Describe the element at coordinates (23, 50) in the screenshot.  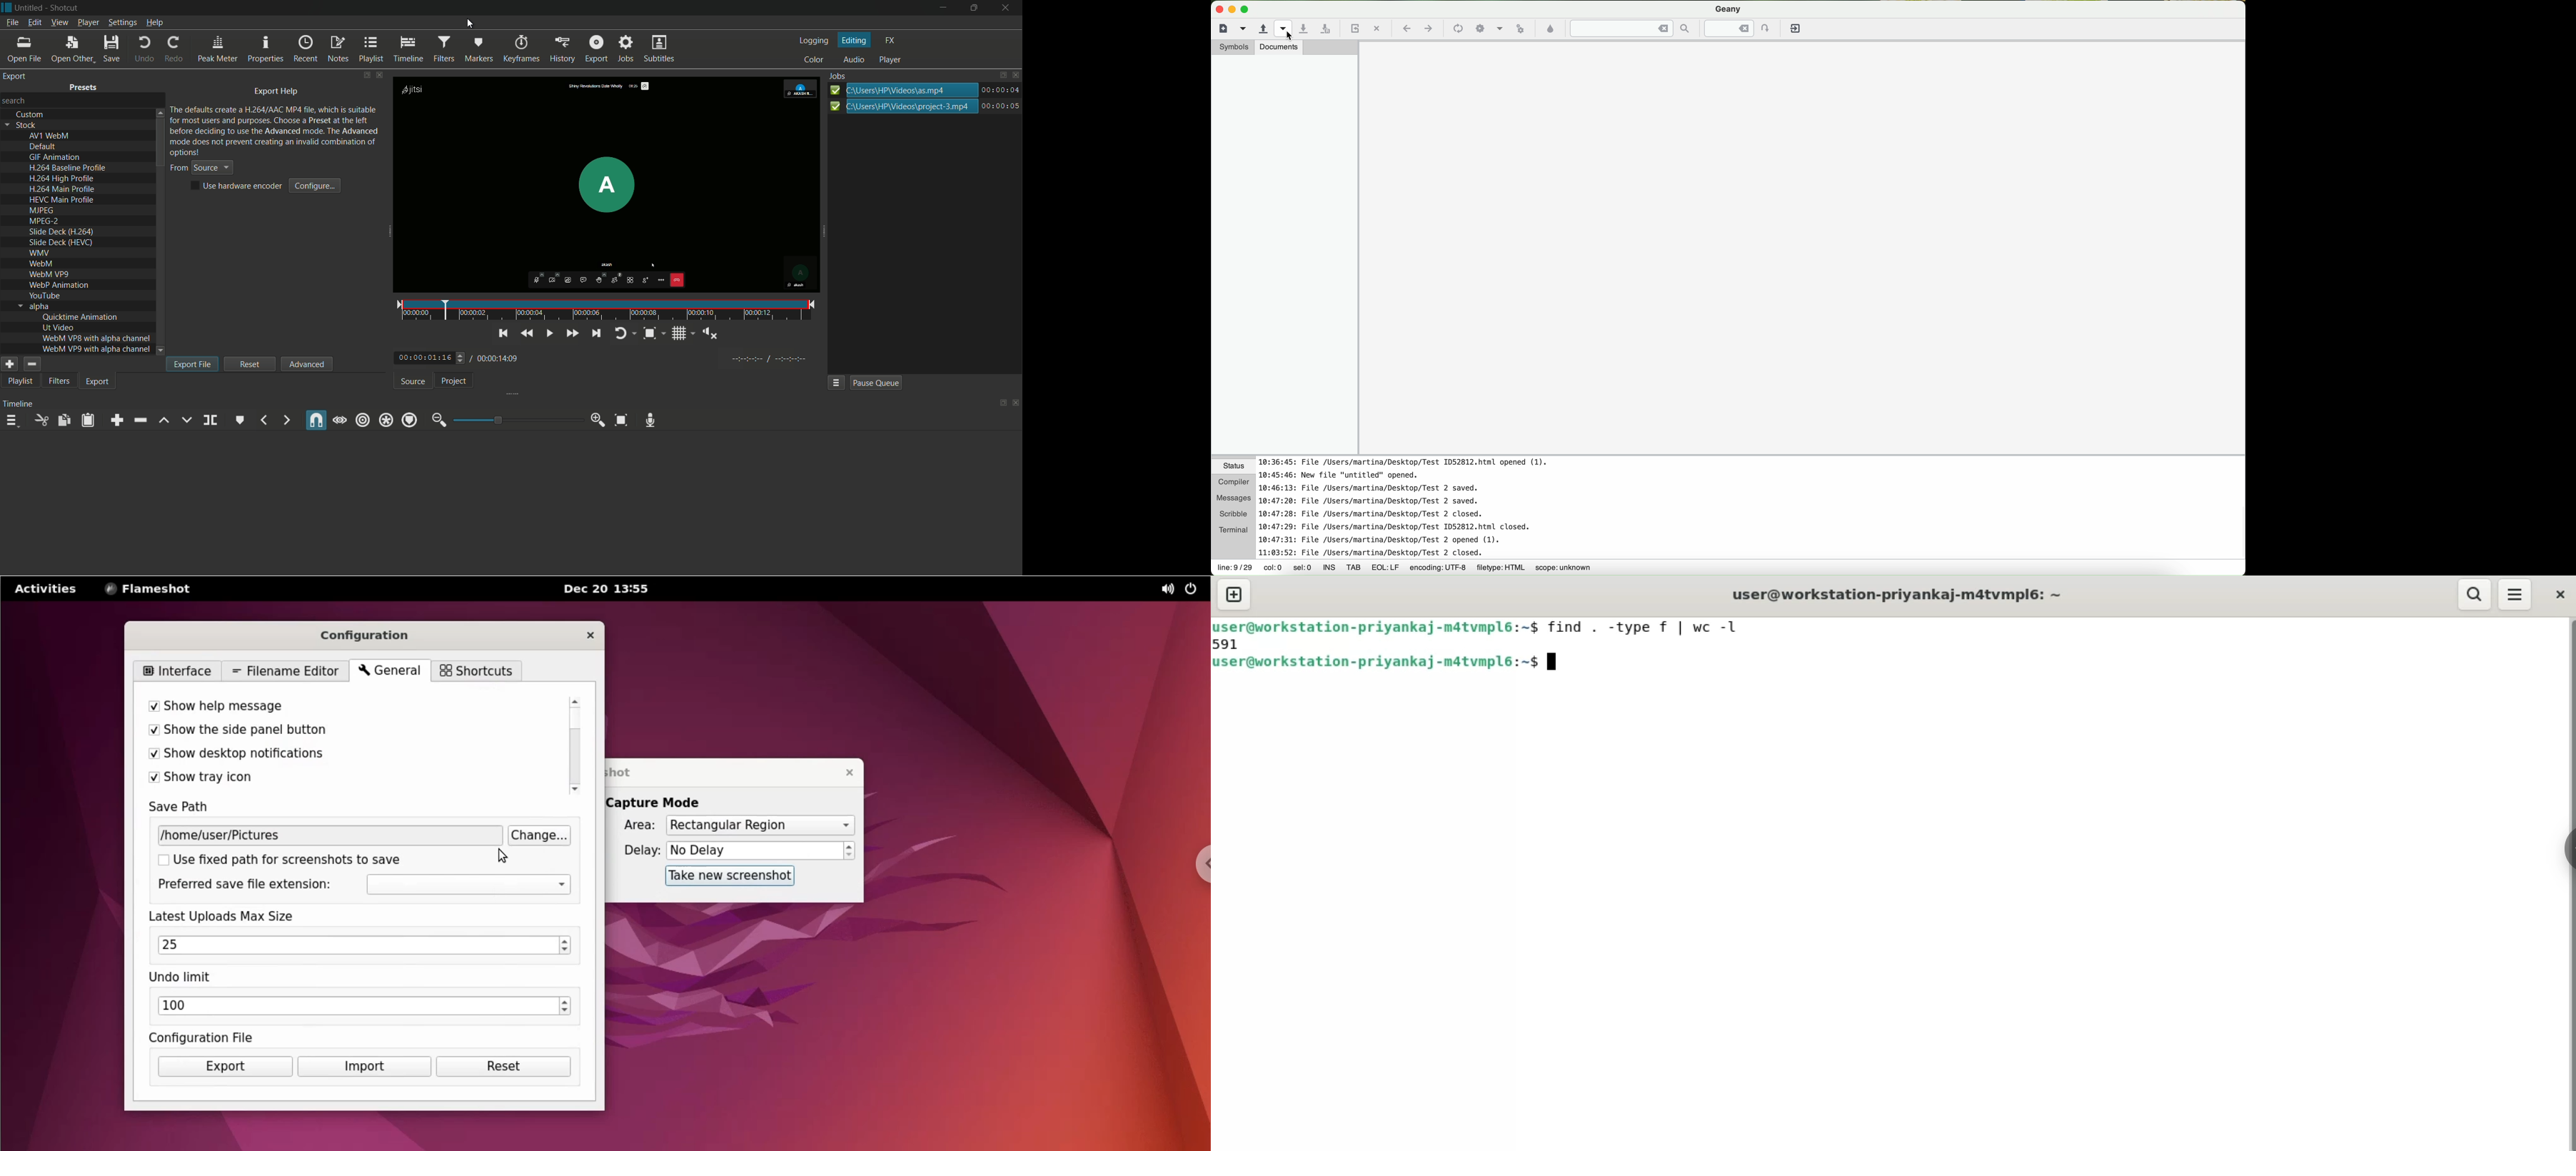
I see `open file` at that location.